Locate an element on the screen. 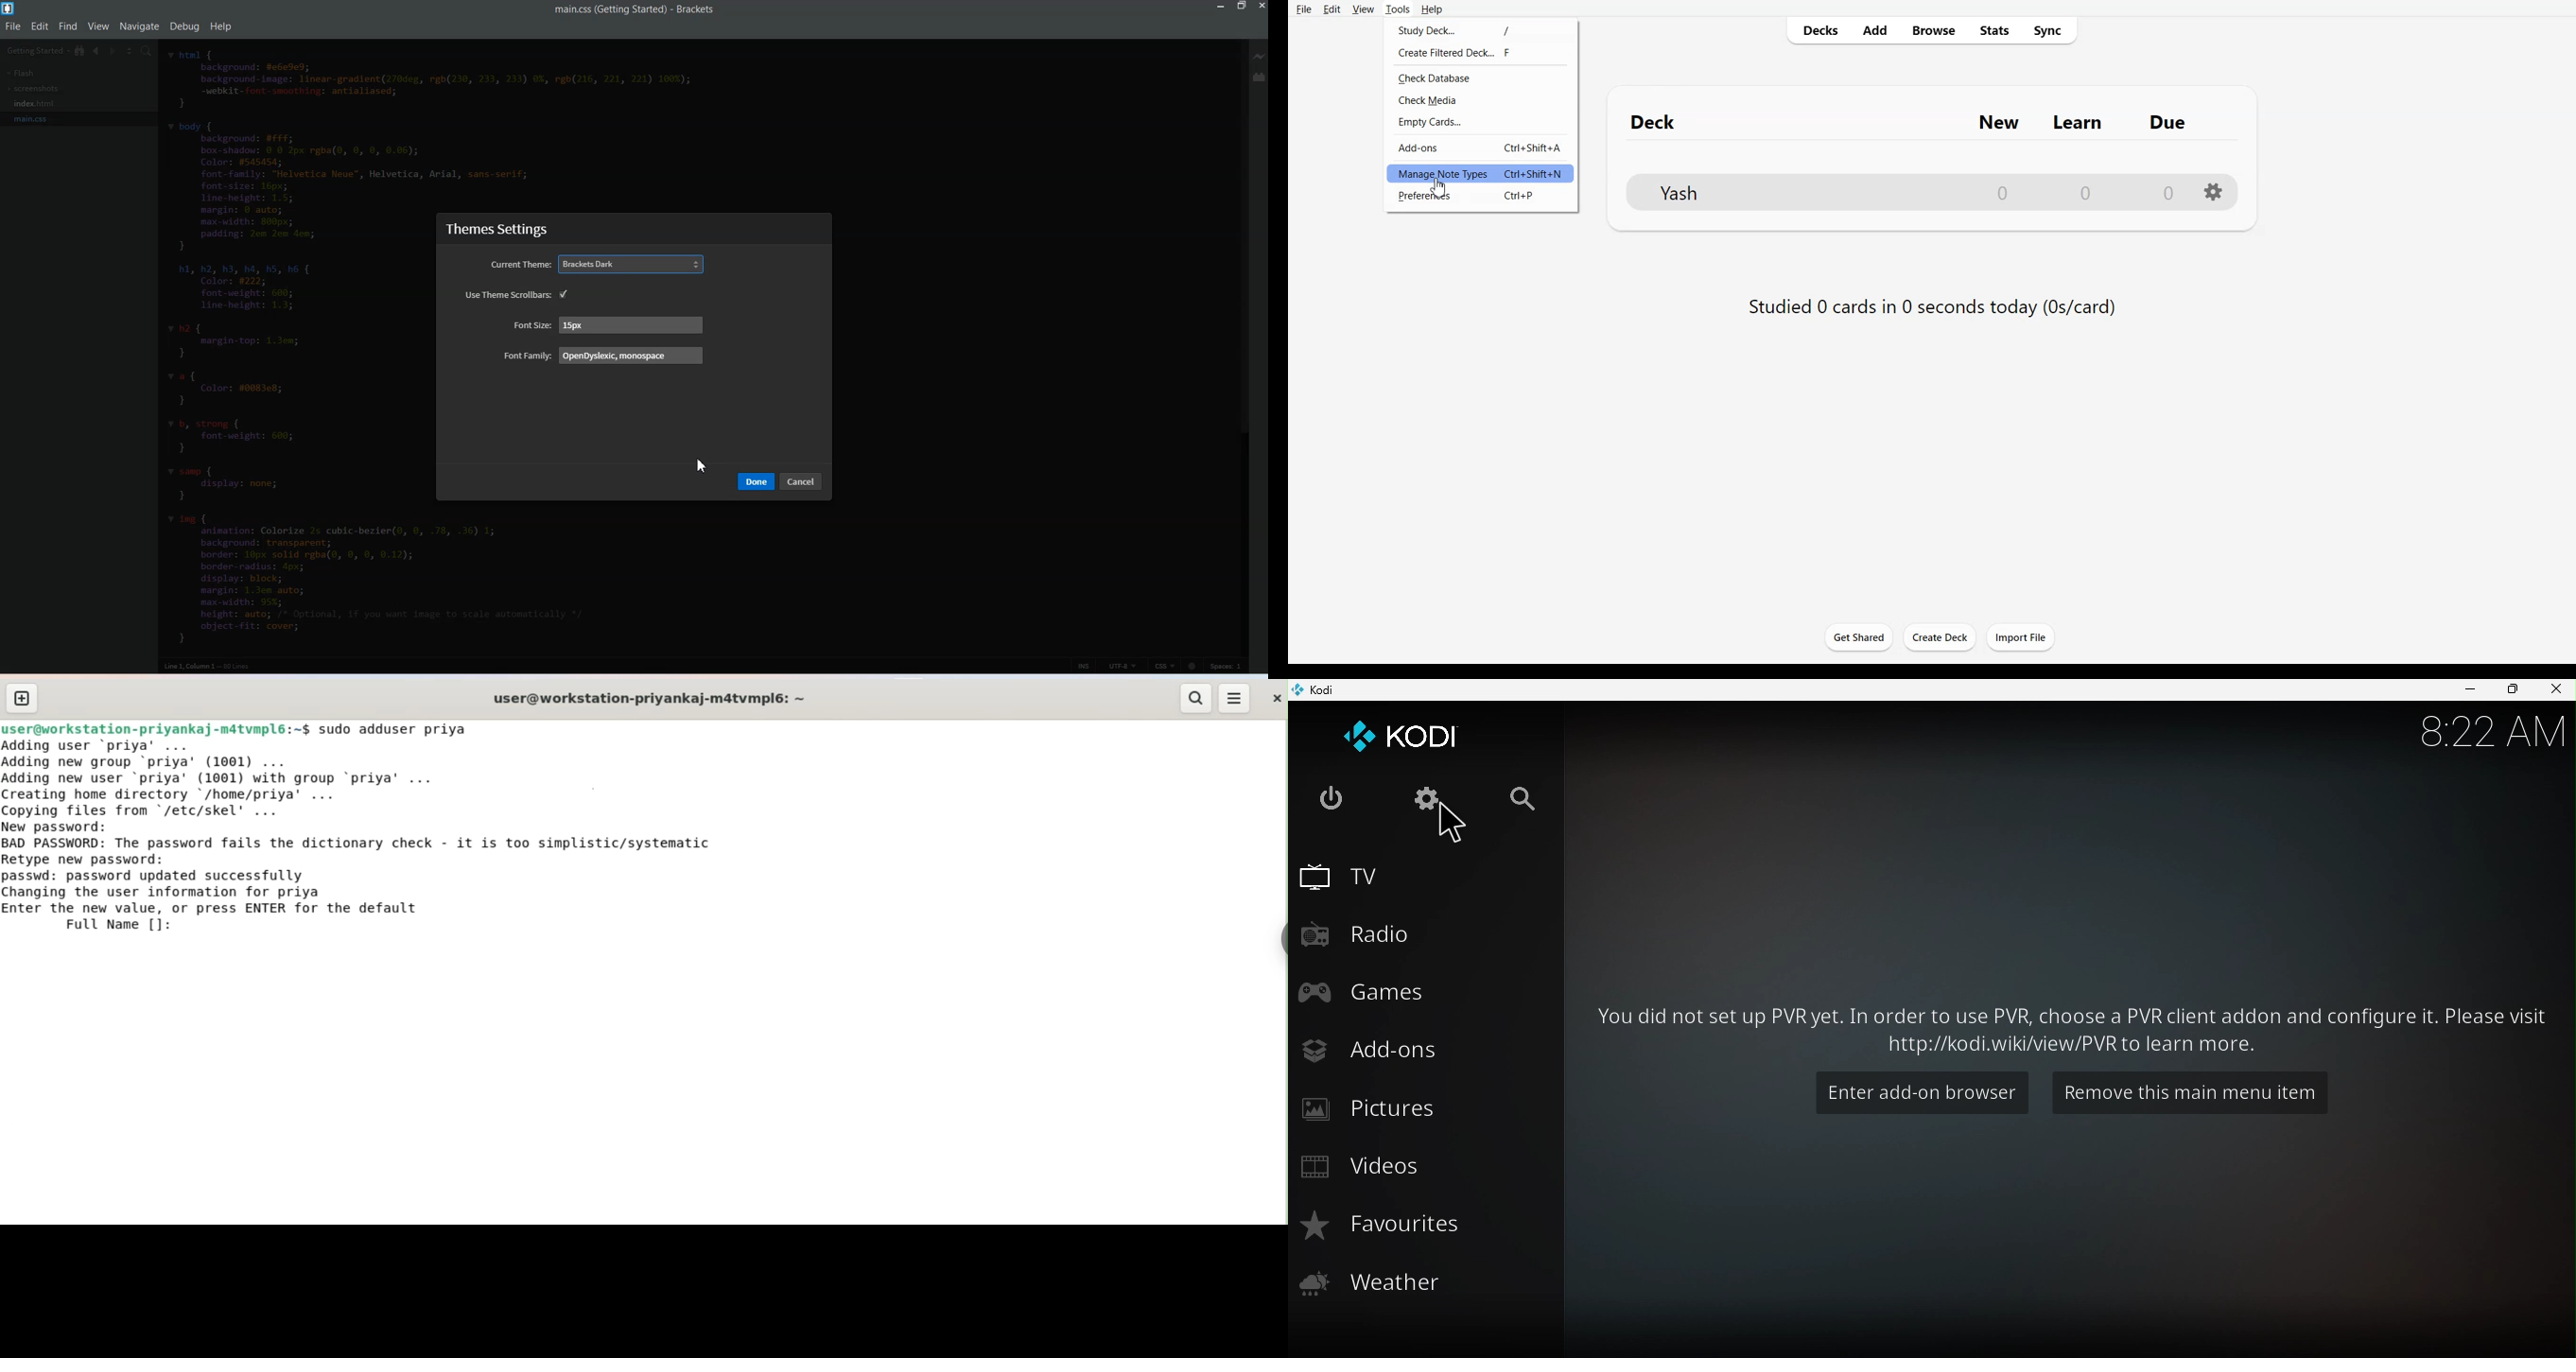 Image resolution: width=2576 pixels, height=1372 pixels. Add-ons is located at coordinates (1423, 1052).